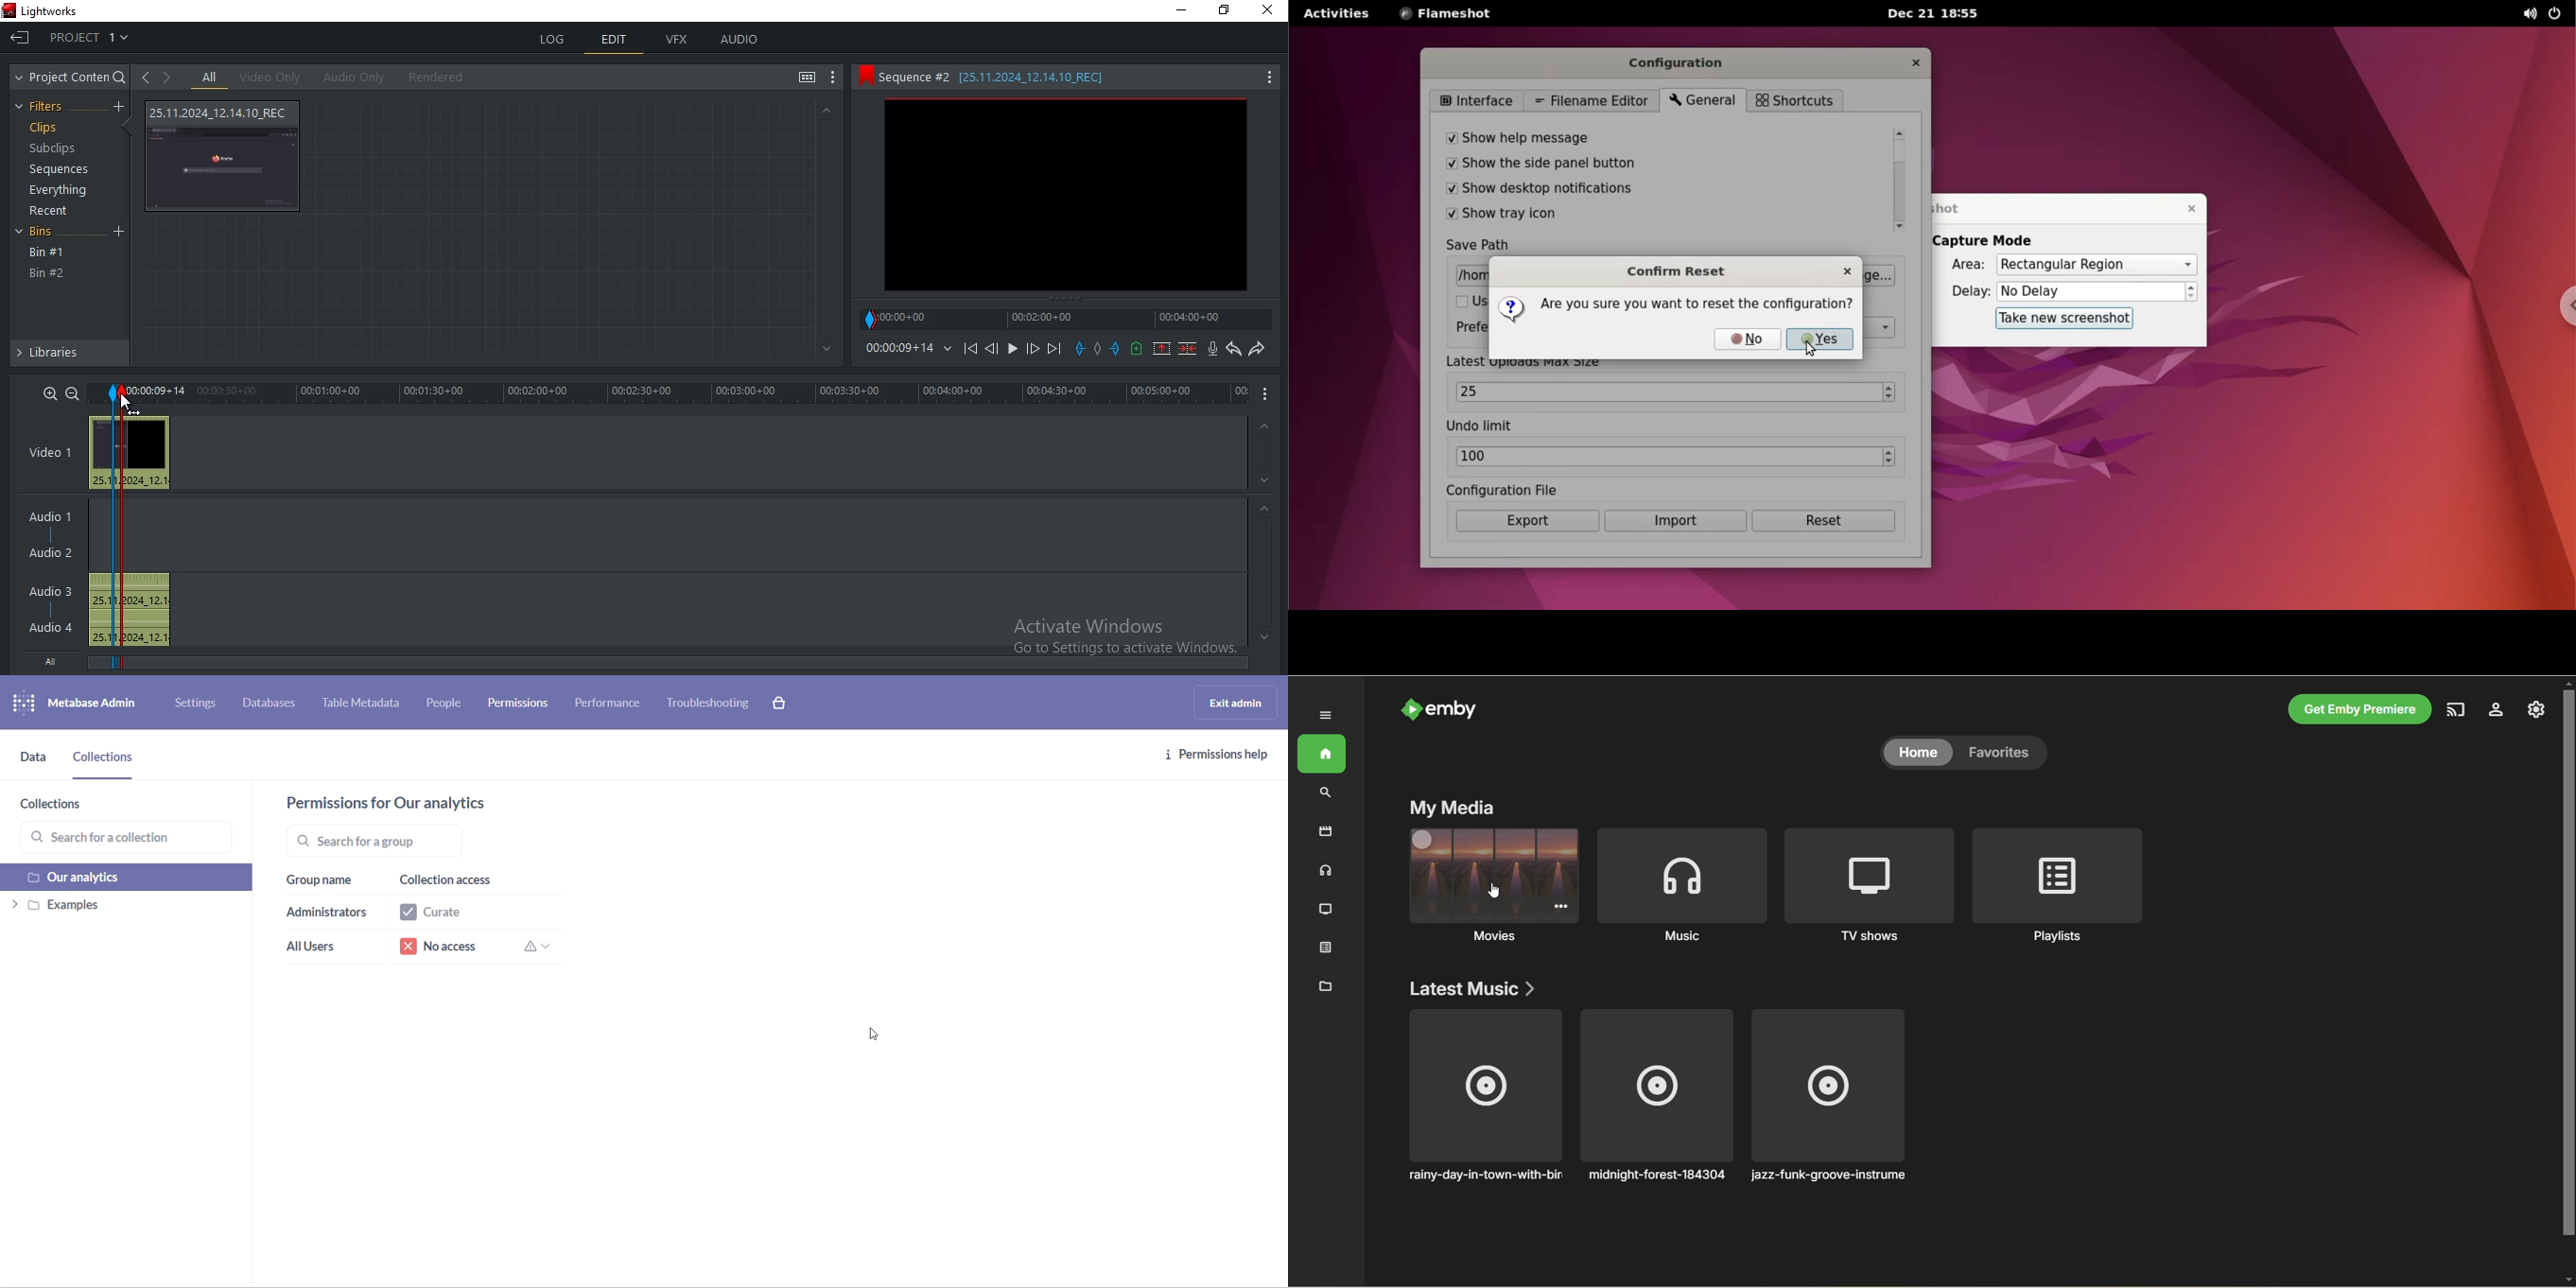 Image resolution: width=2576 pixels, height=1288 pixels. Describe the element at coordinates (44, 107) in the screenshot. I see `filters` at that location.